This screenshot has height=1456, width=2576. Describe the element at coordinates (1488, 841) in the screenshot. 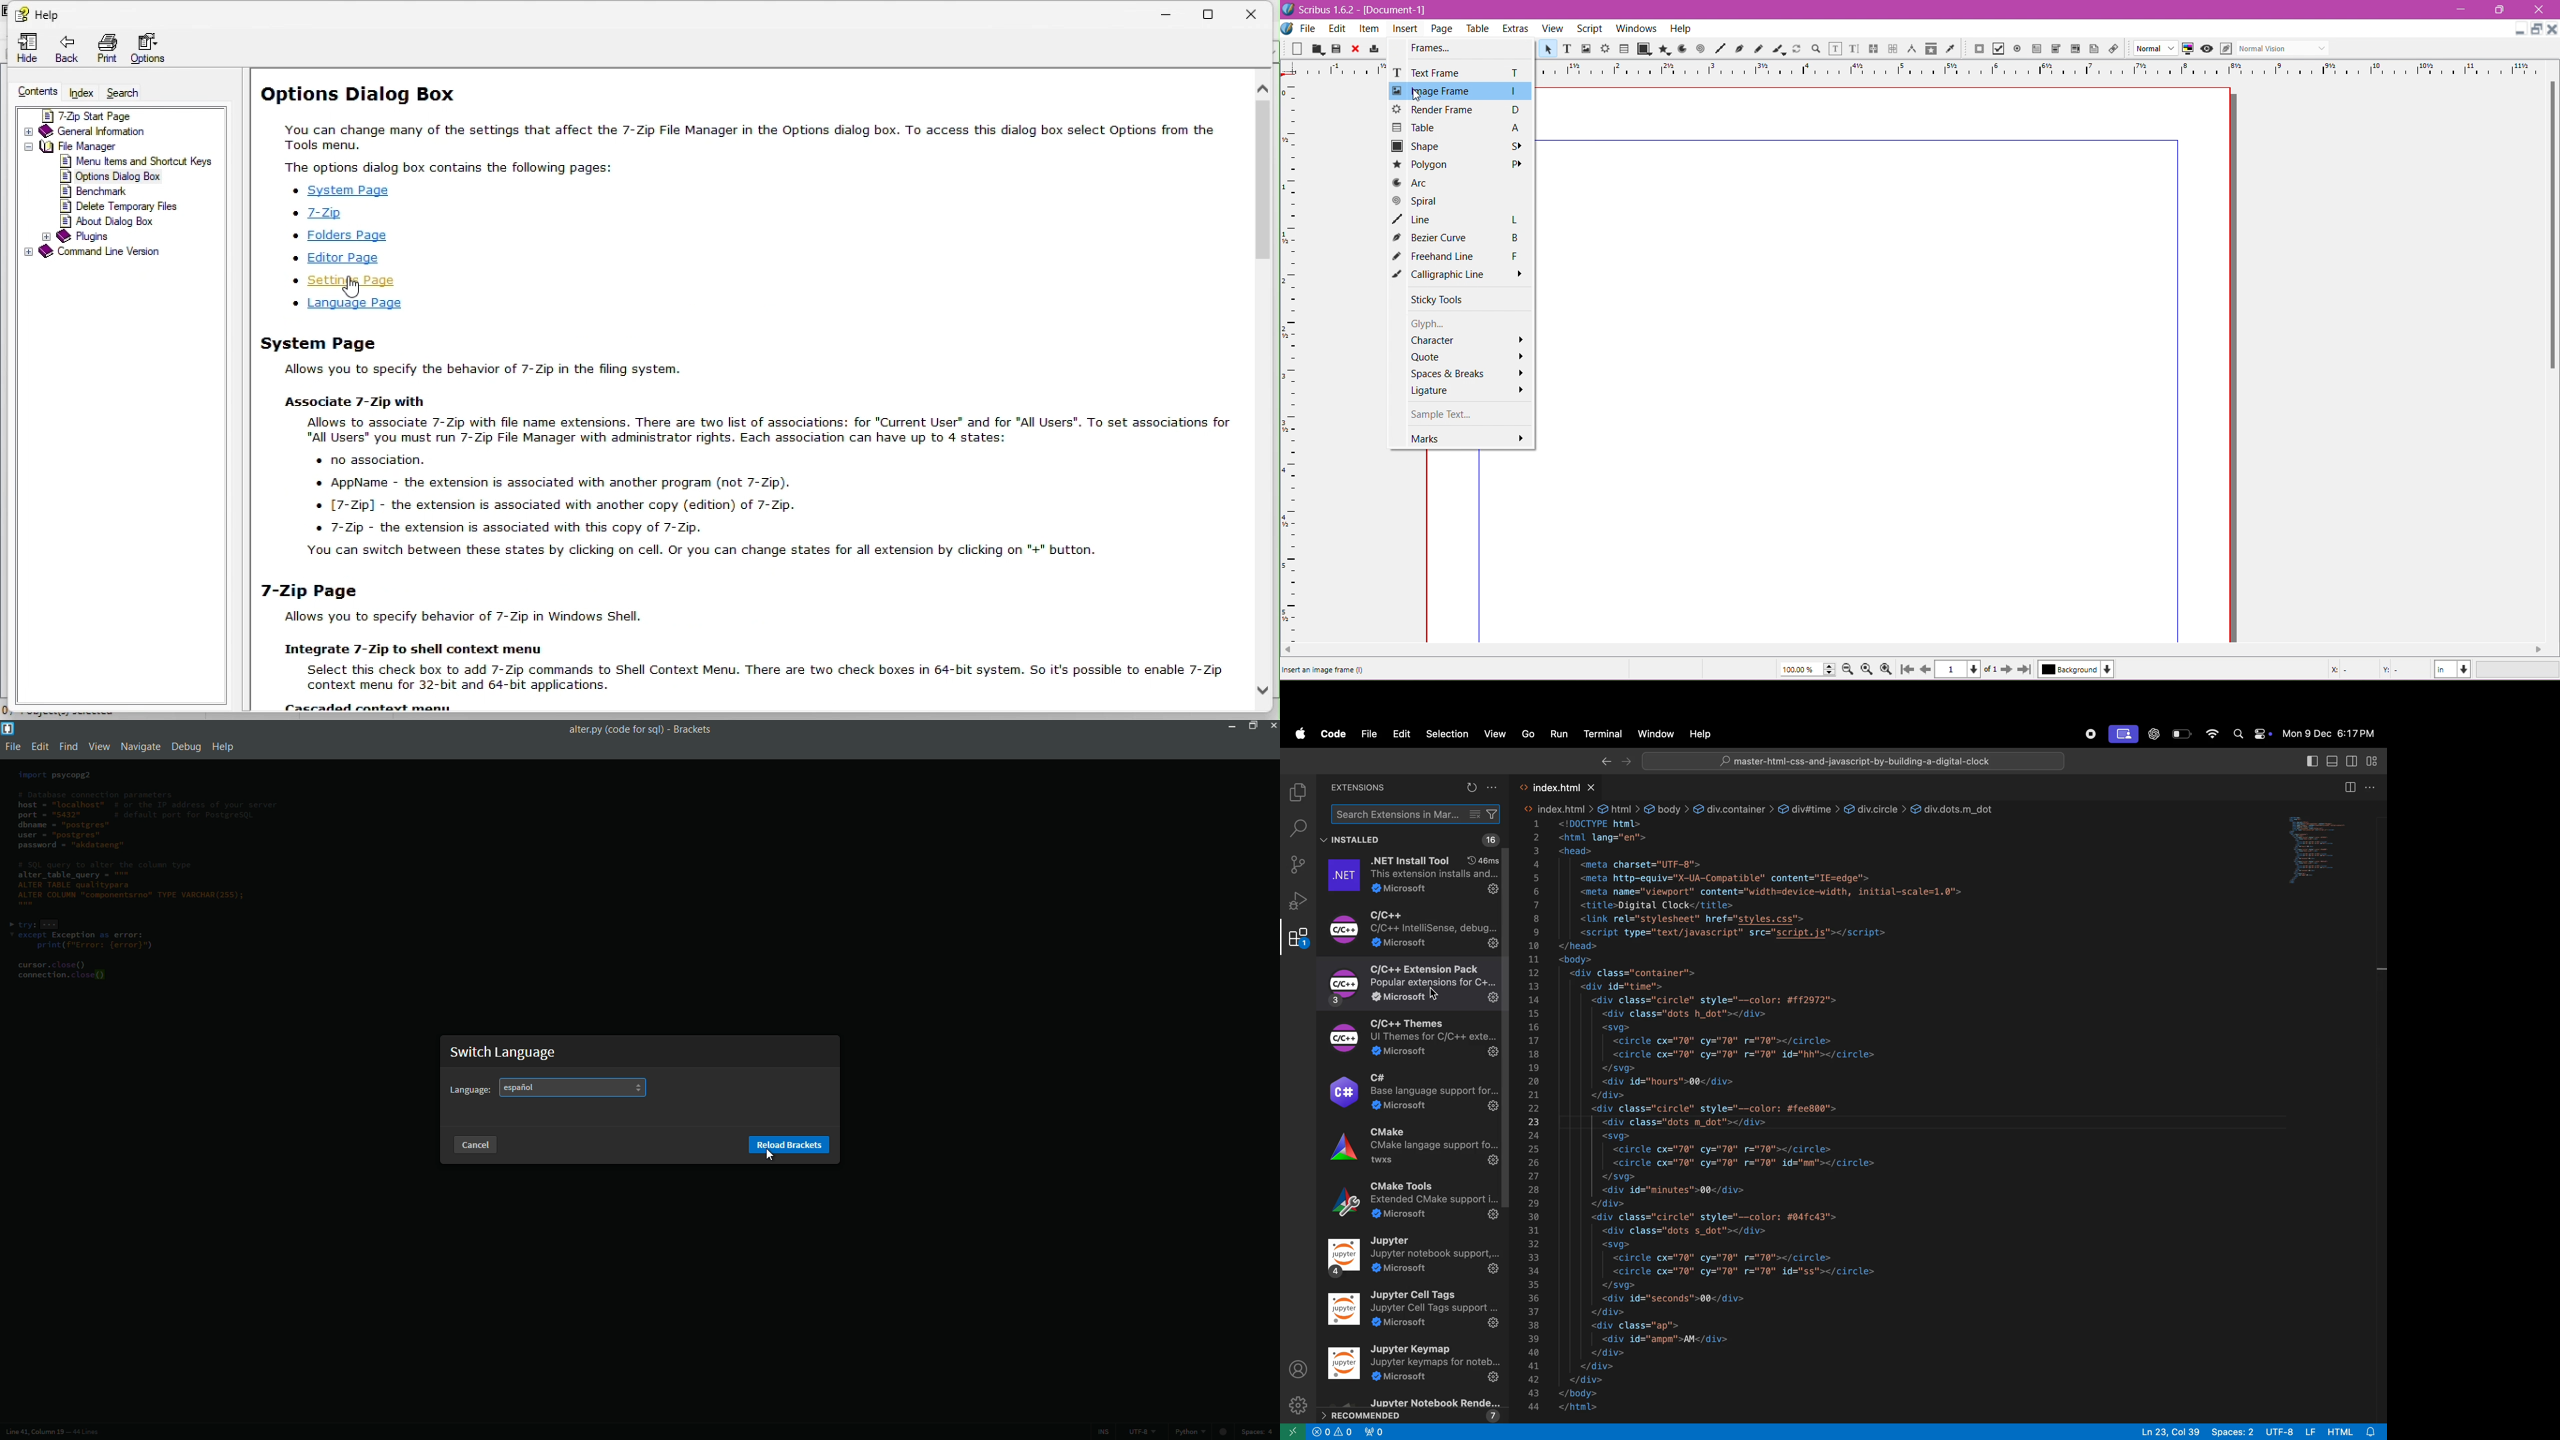

I see `16` at that location.